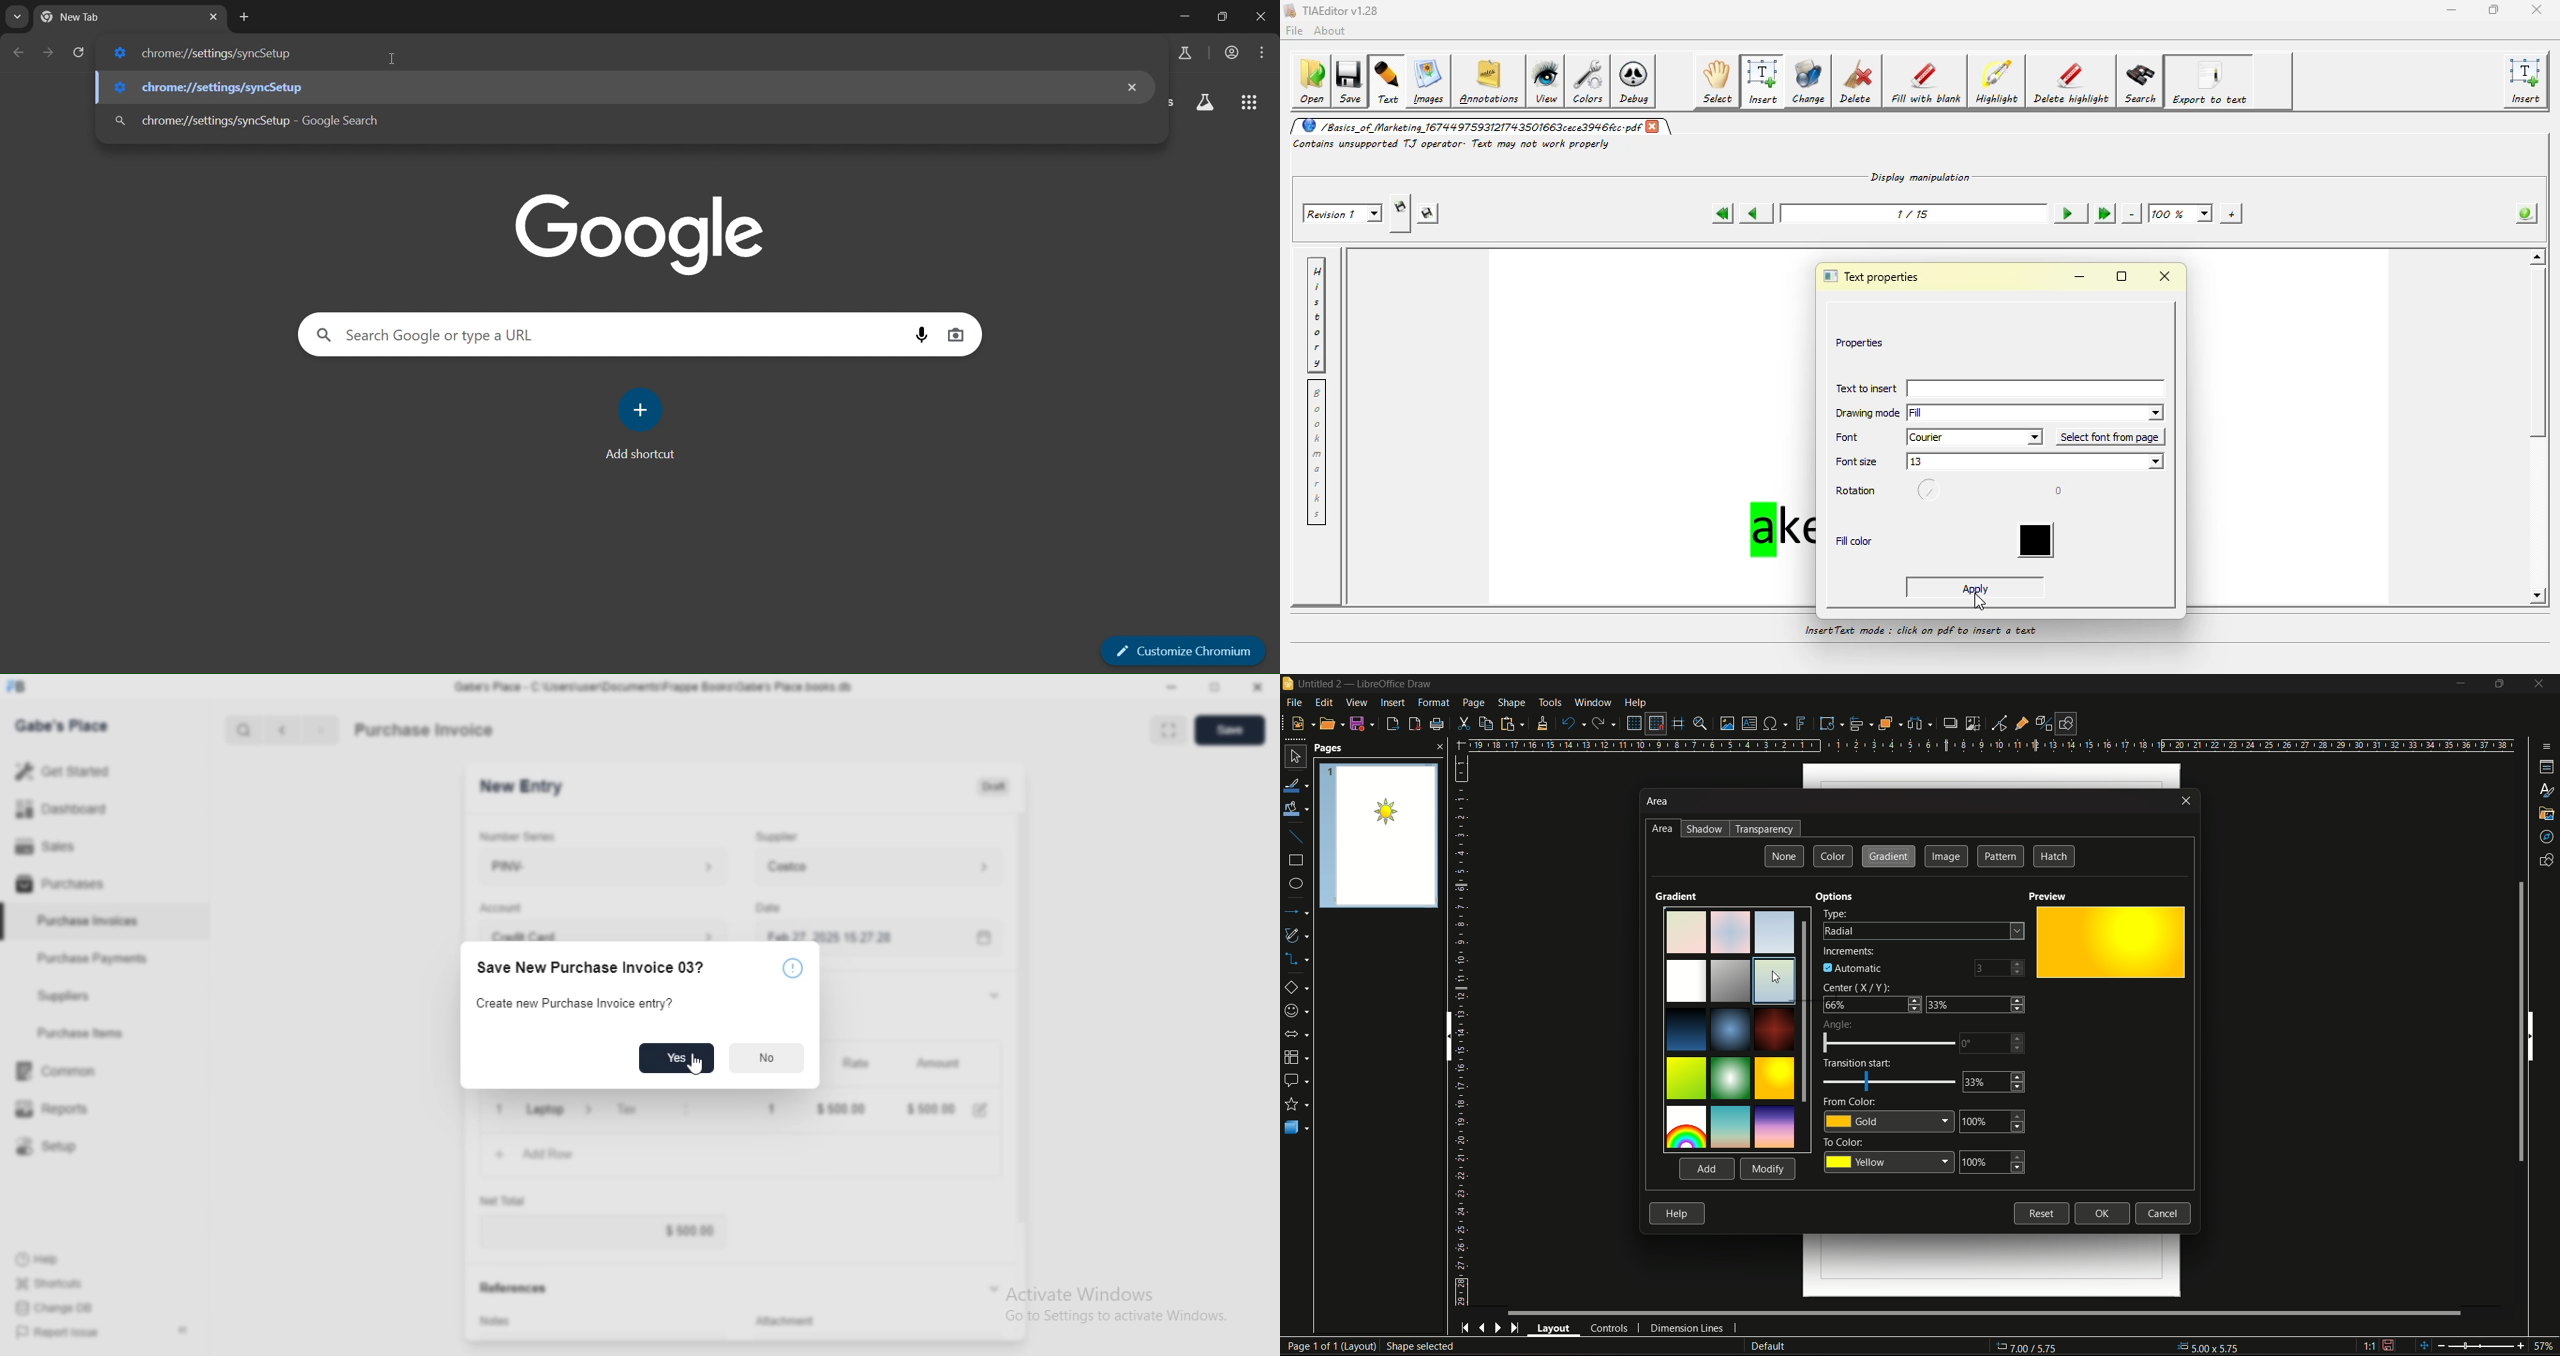 This screenshot has height=1372, width=2576. Describe the element at coordinates (1215, 687) in the screenshot. I see `Change dimension` at that location.